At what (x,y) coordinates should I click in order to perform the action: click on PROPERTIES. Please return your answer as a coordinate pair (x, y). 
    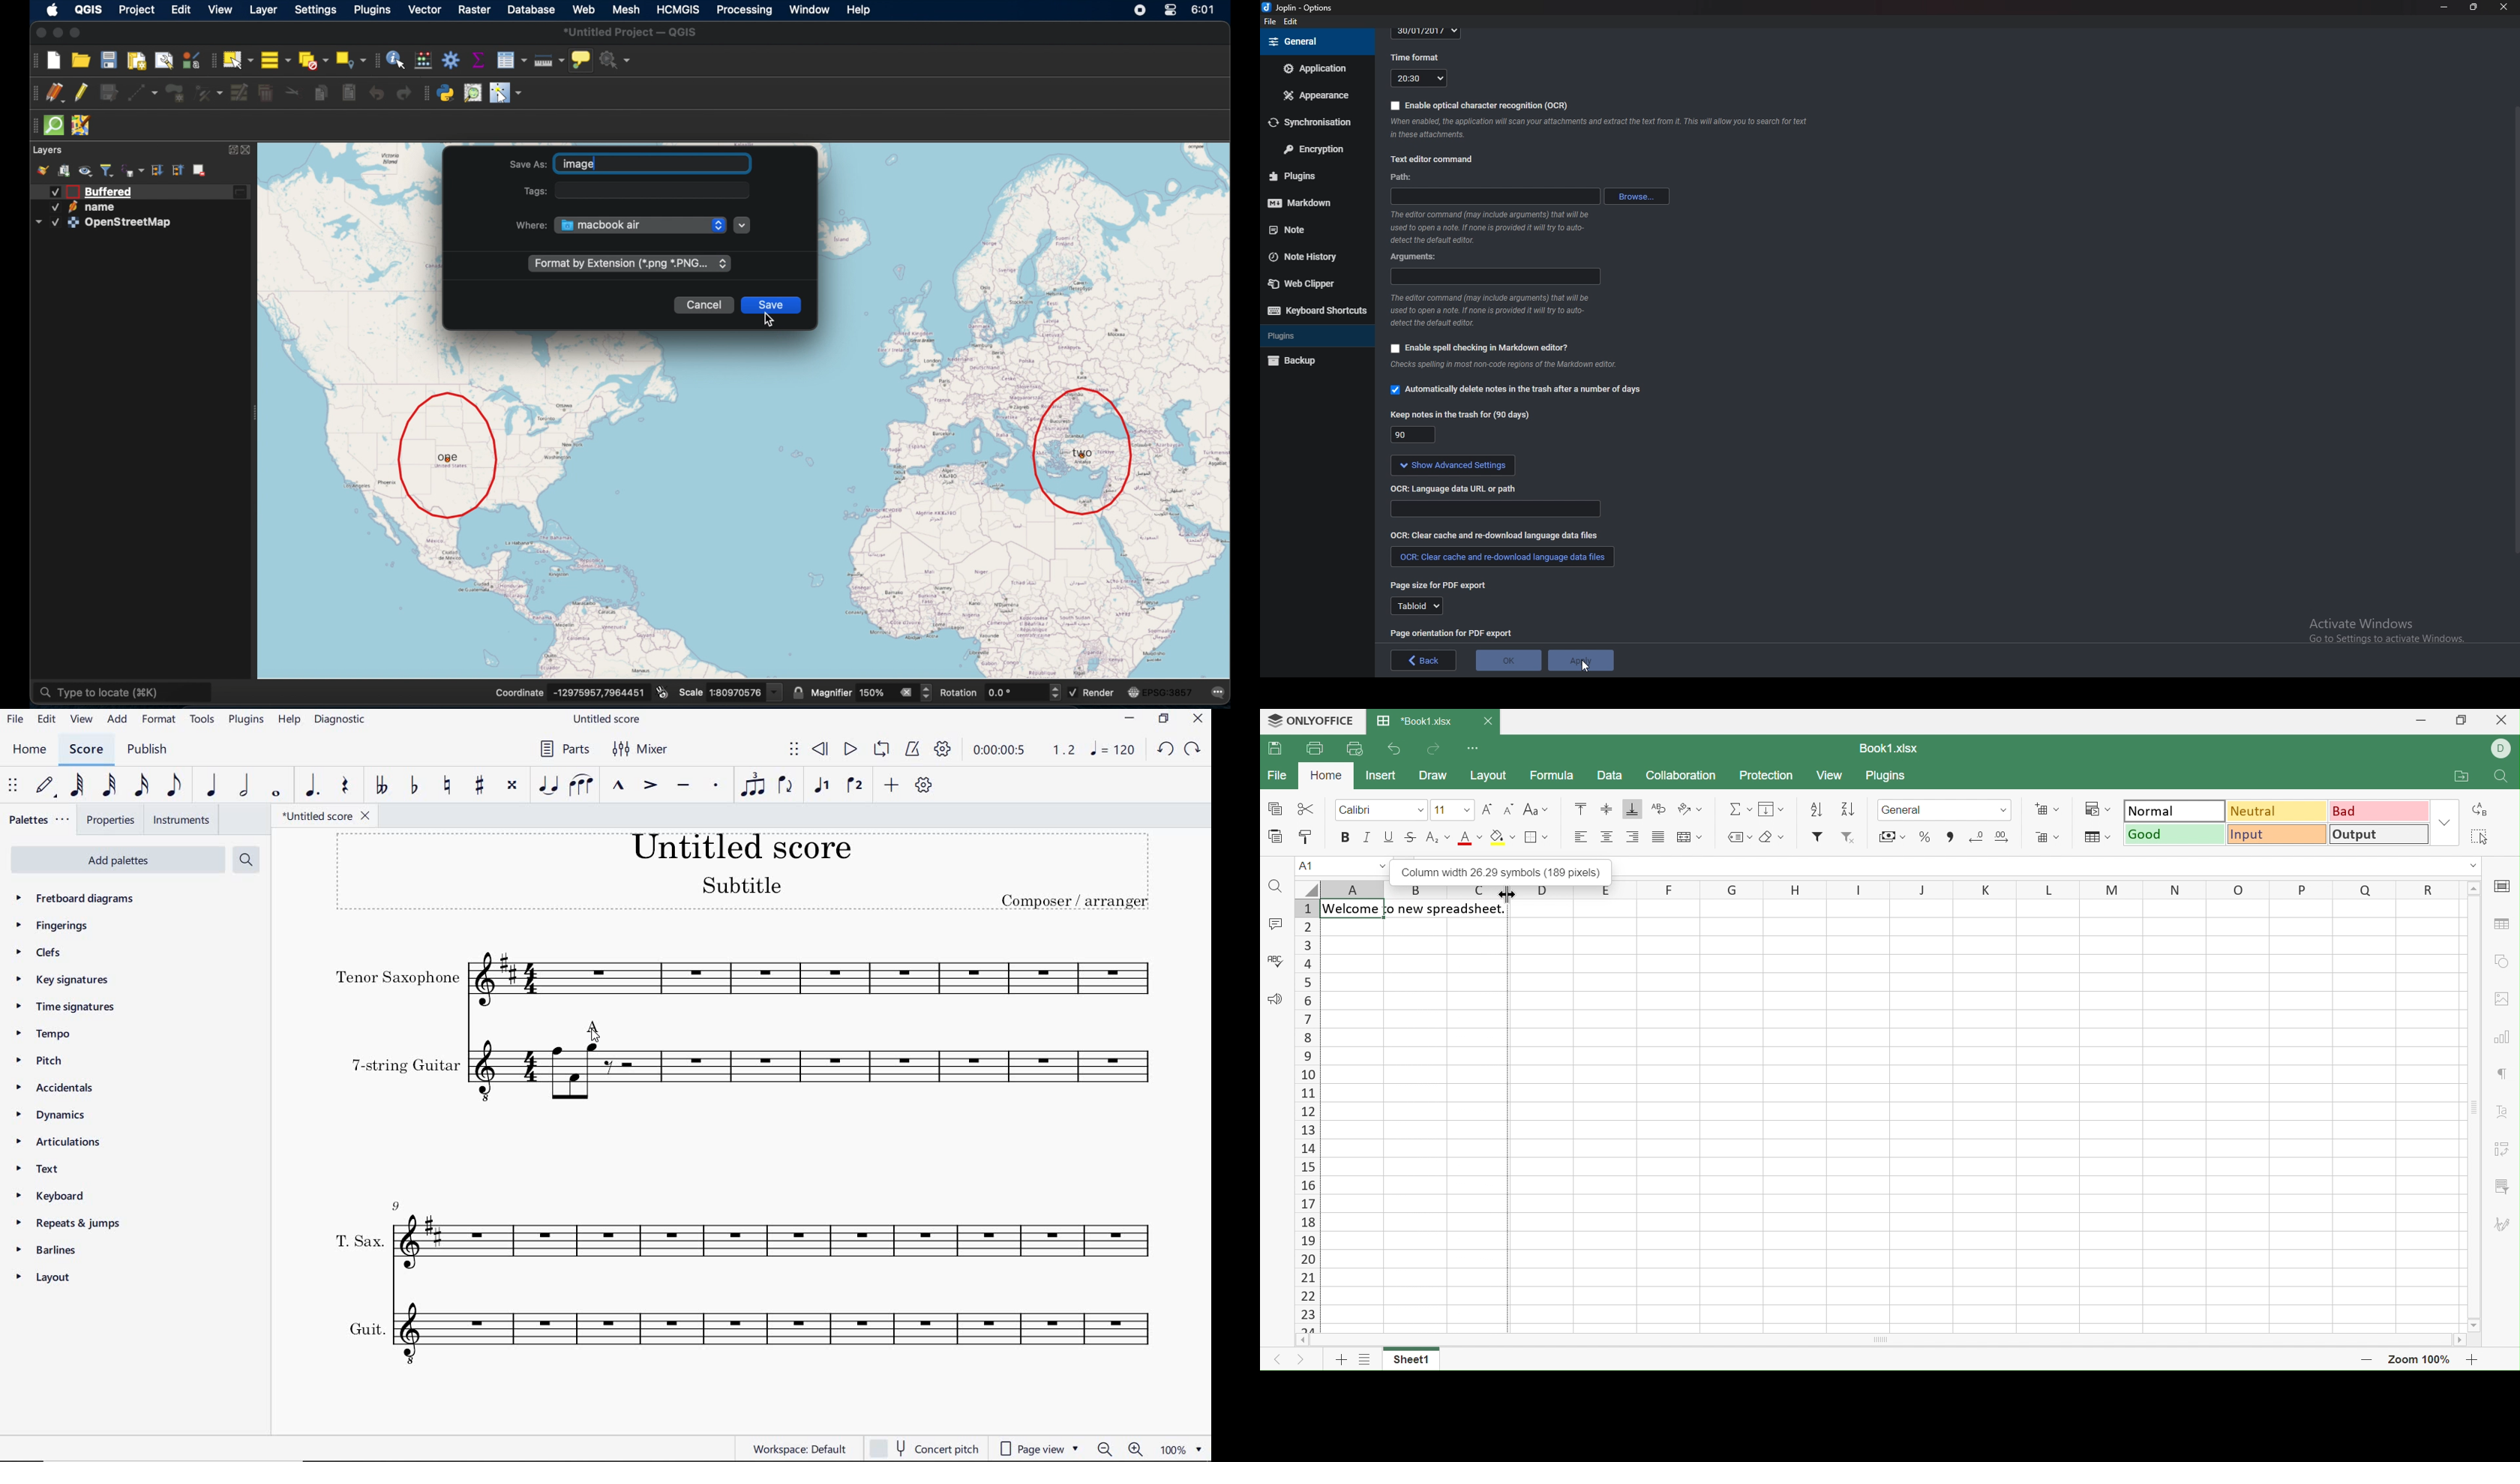
    Looking at the image, I should click on (111, 821).